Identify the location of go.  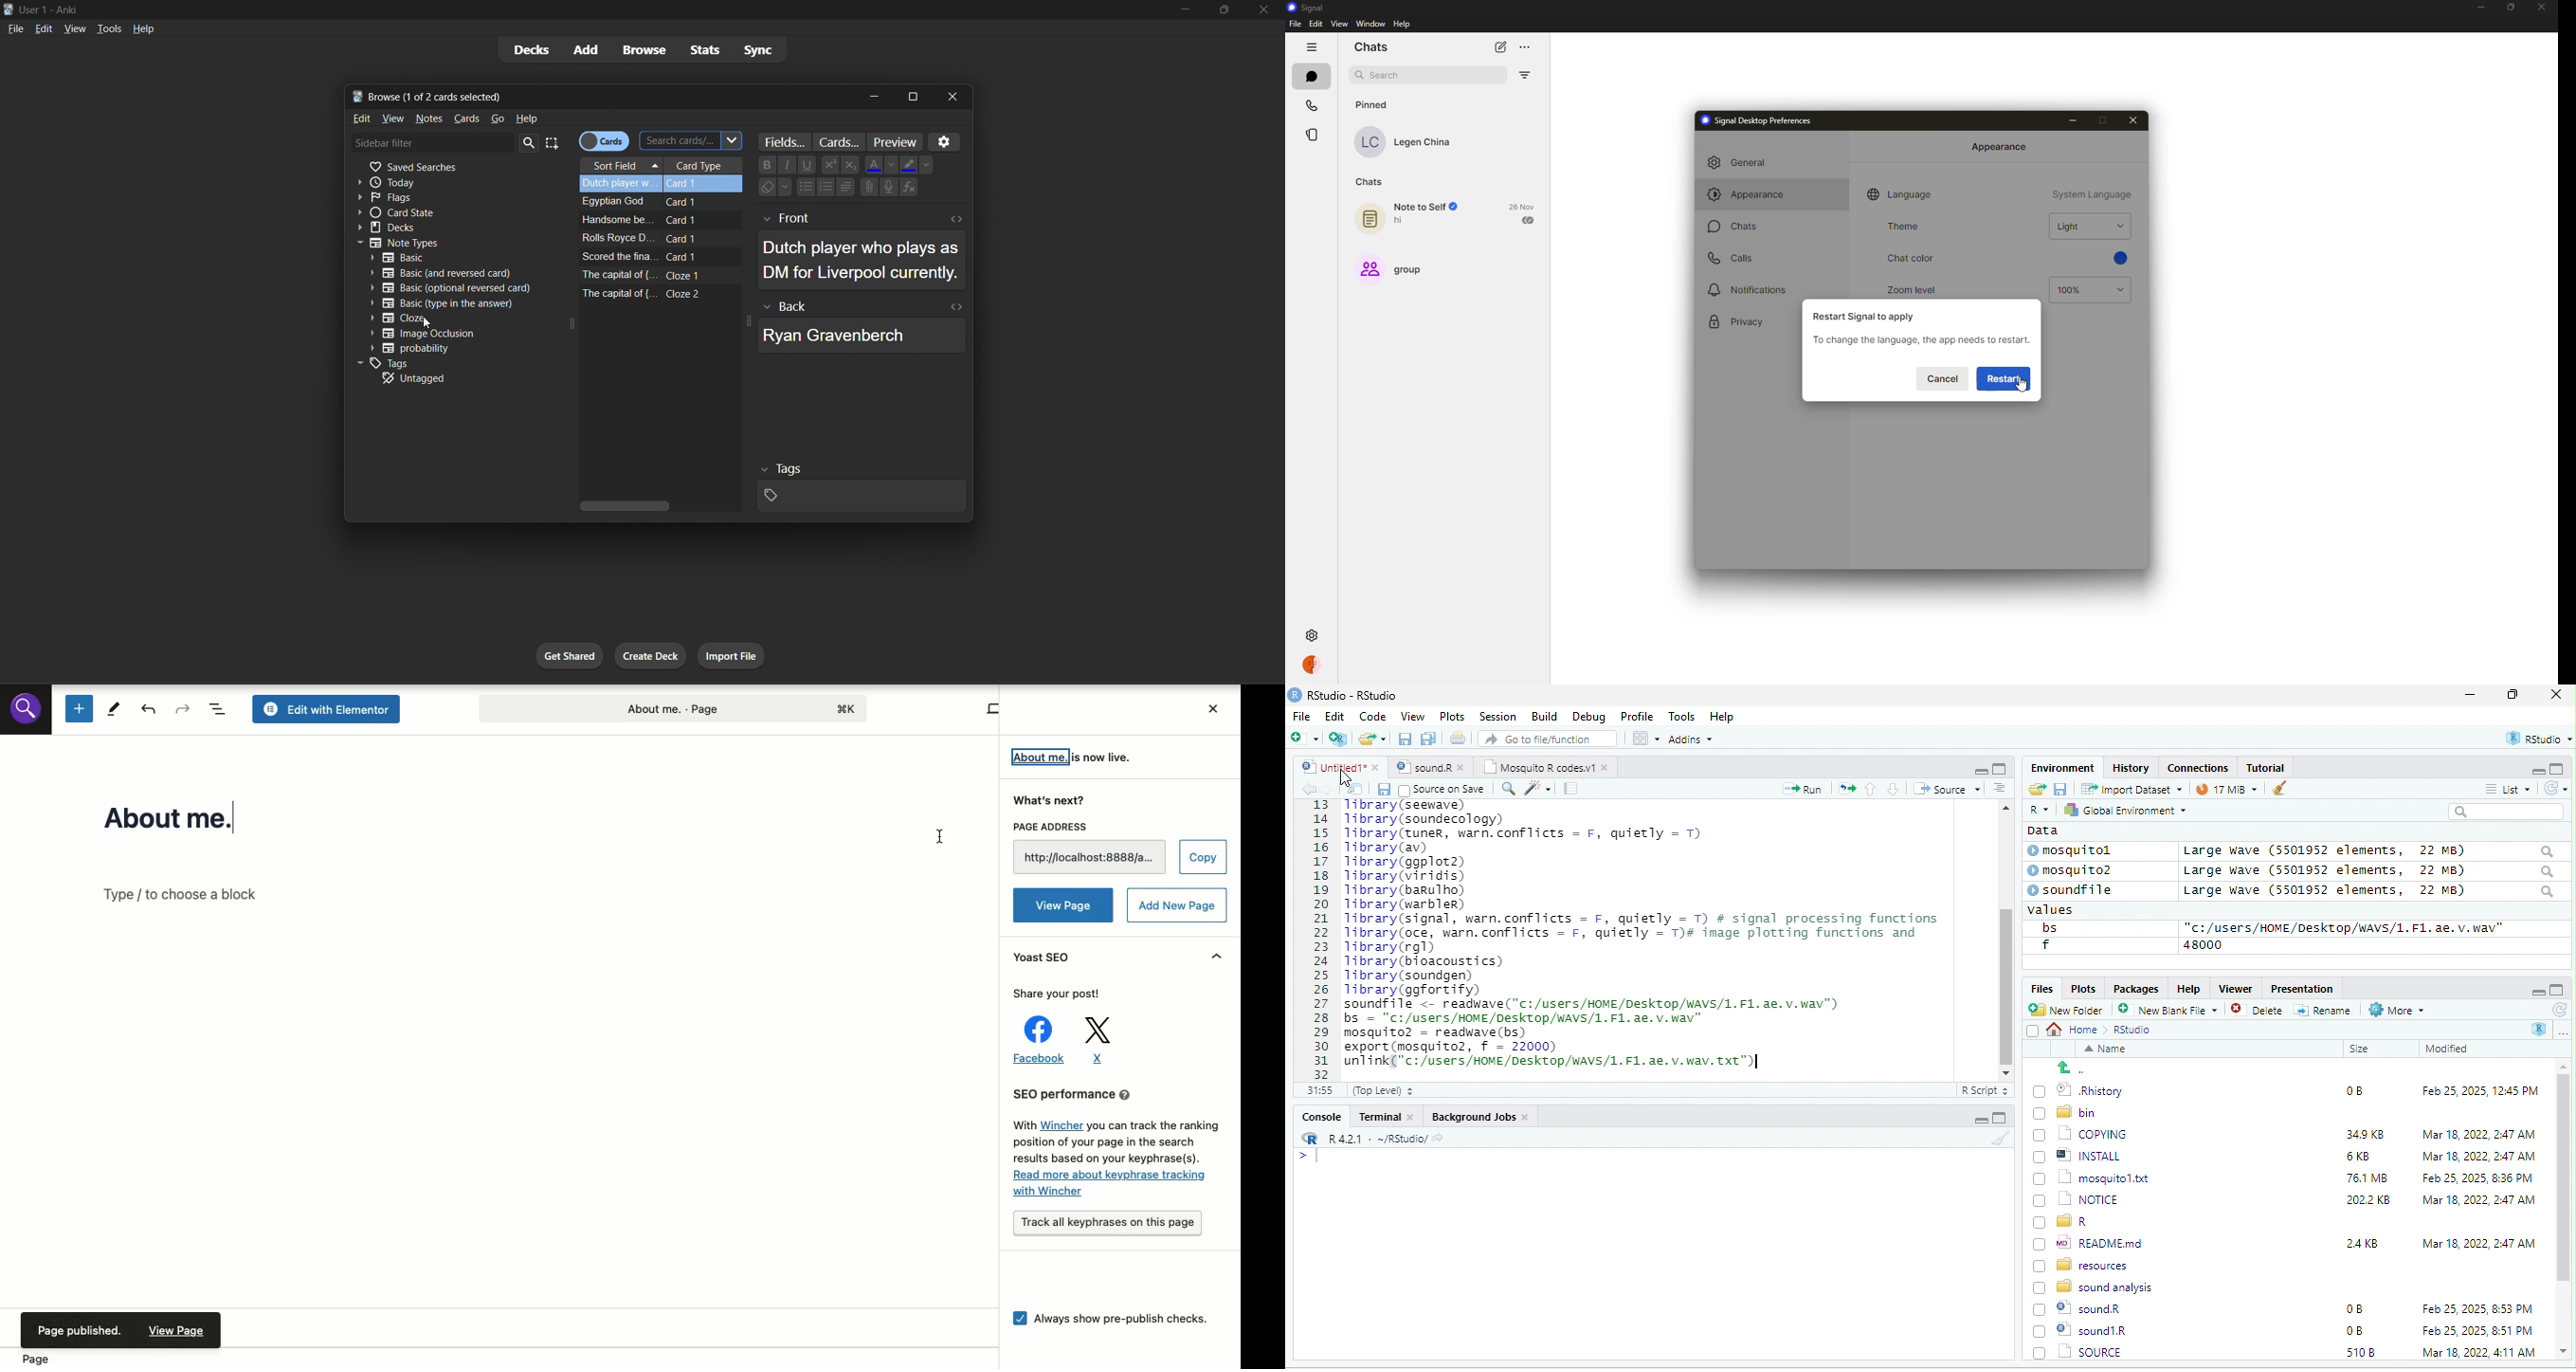
(501, 120).